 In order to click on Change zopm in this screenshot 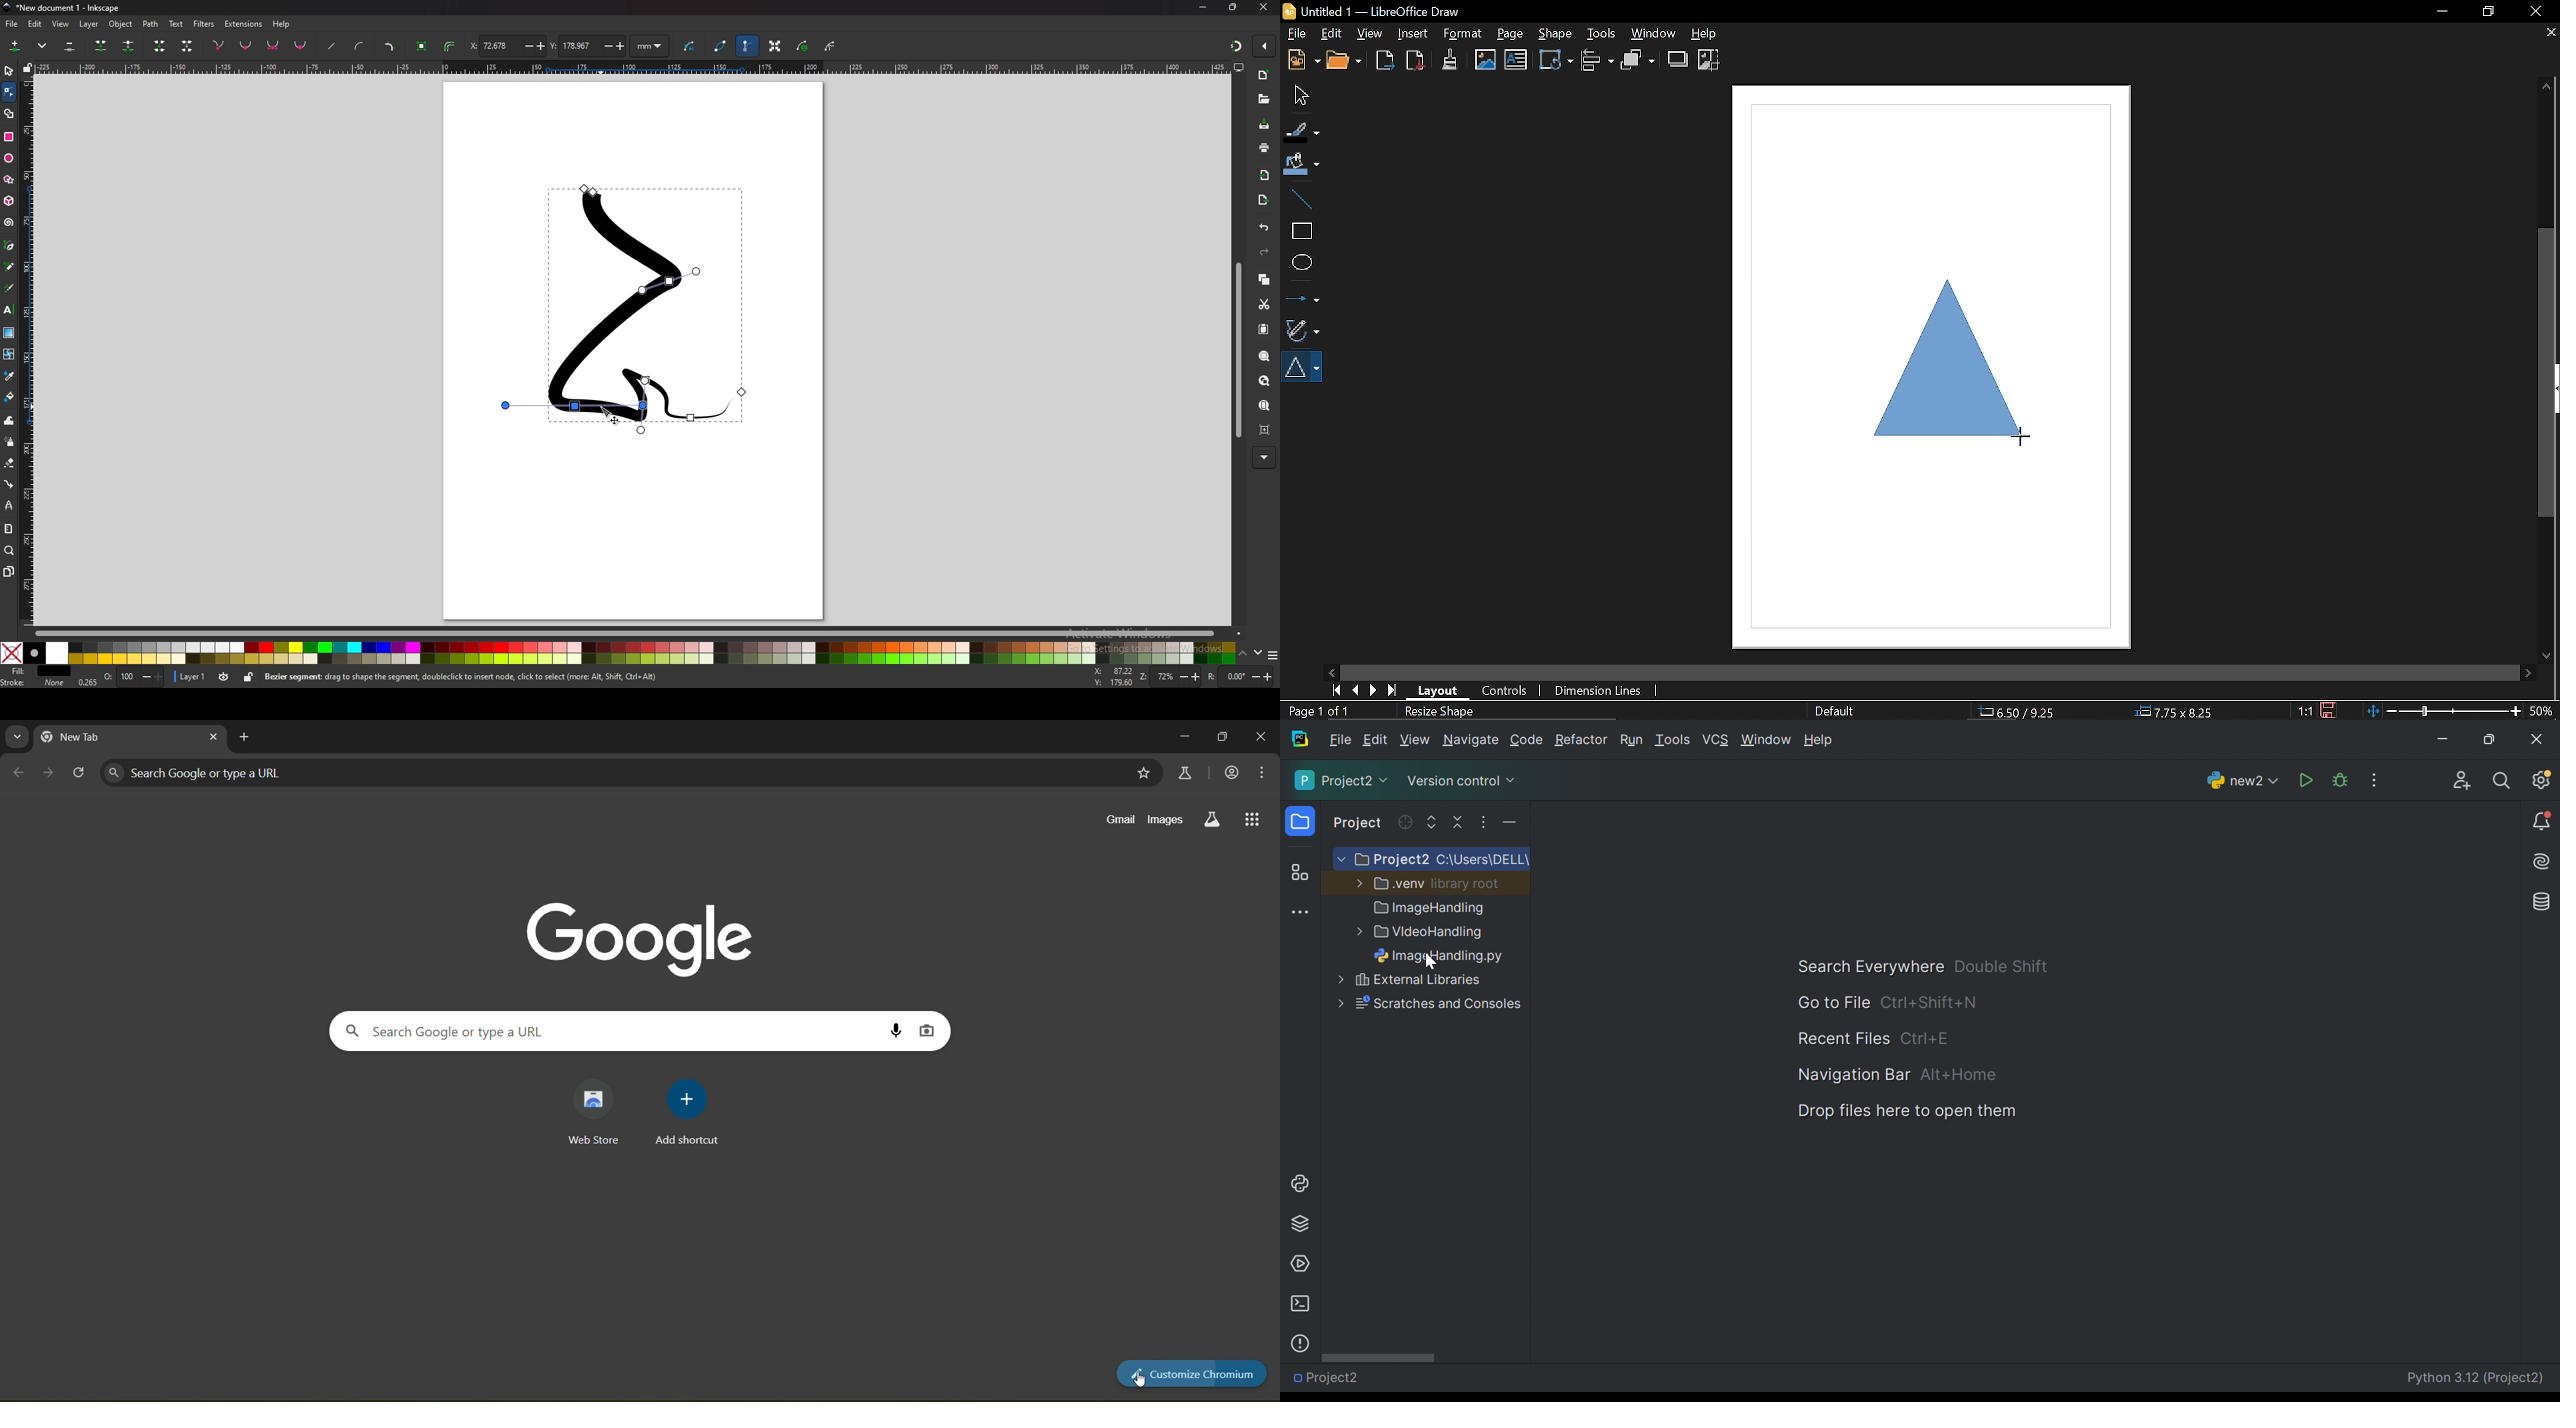, I will do `click(2443, 712)`.